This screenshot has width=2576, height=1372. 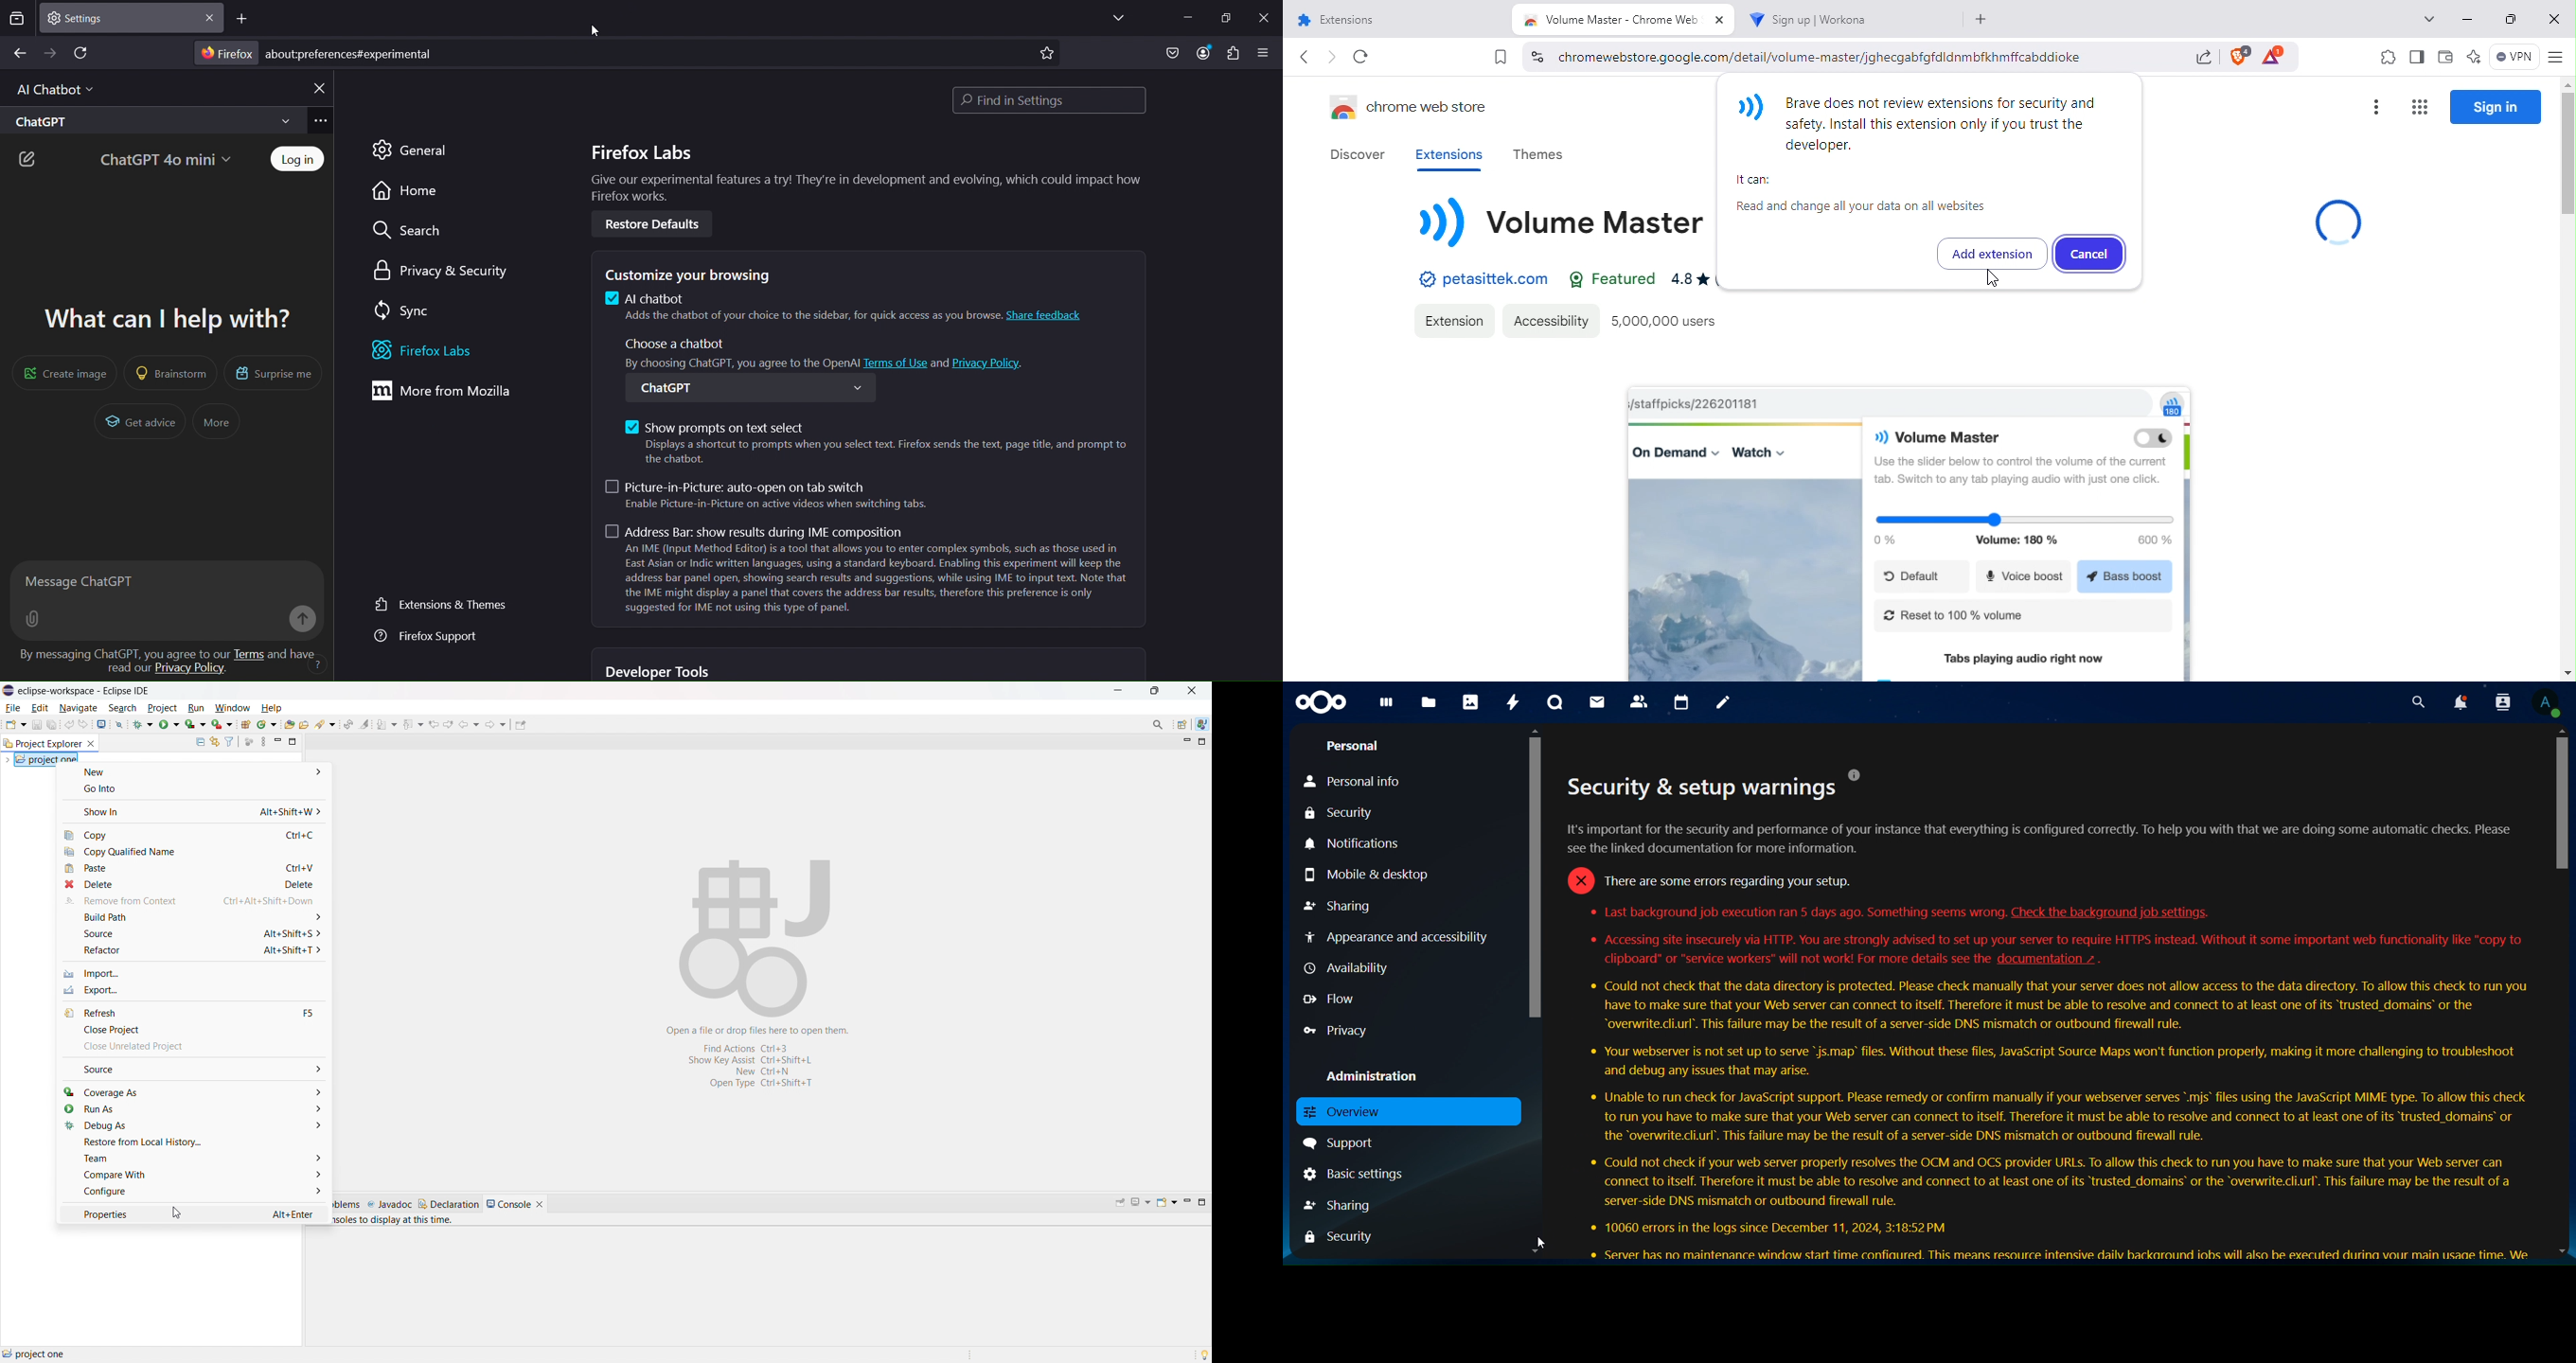 What do you see at coordinates (192, 790) in the screenshot?
I see `go into` at bounding box center [192, 790].